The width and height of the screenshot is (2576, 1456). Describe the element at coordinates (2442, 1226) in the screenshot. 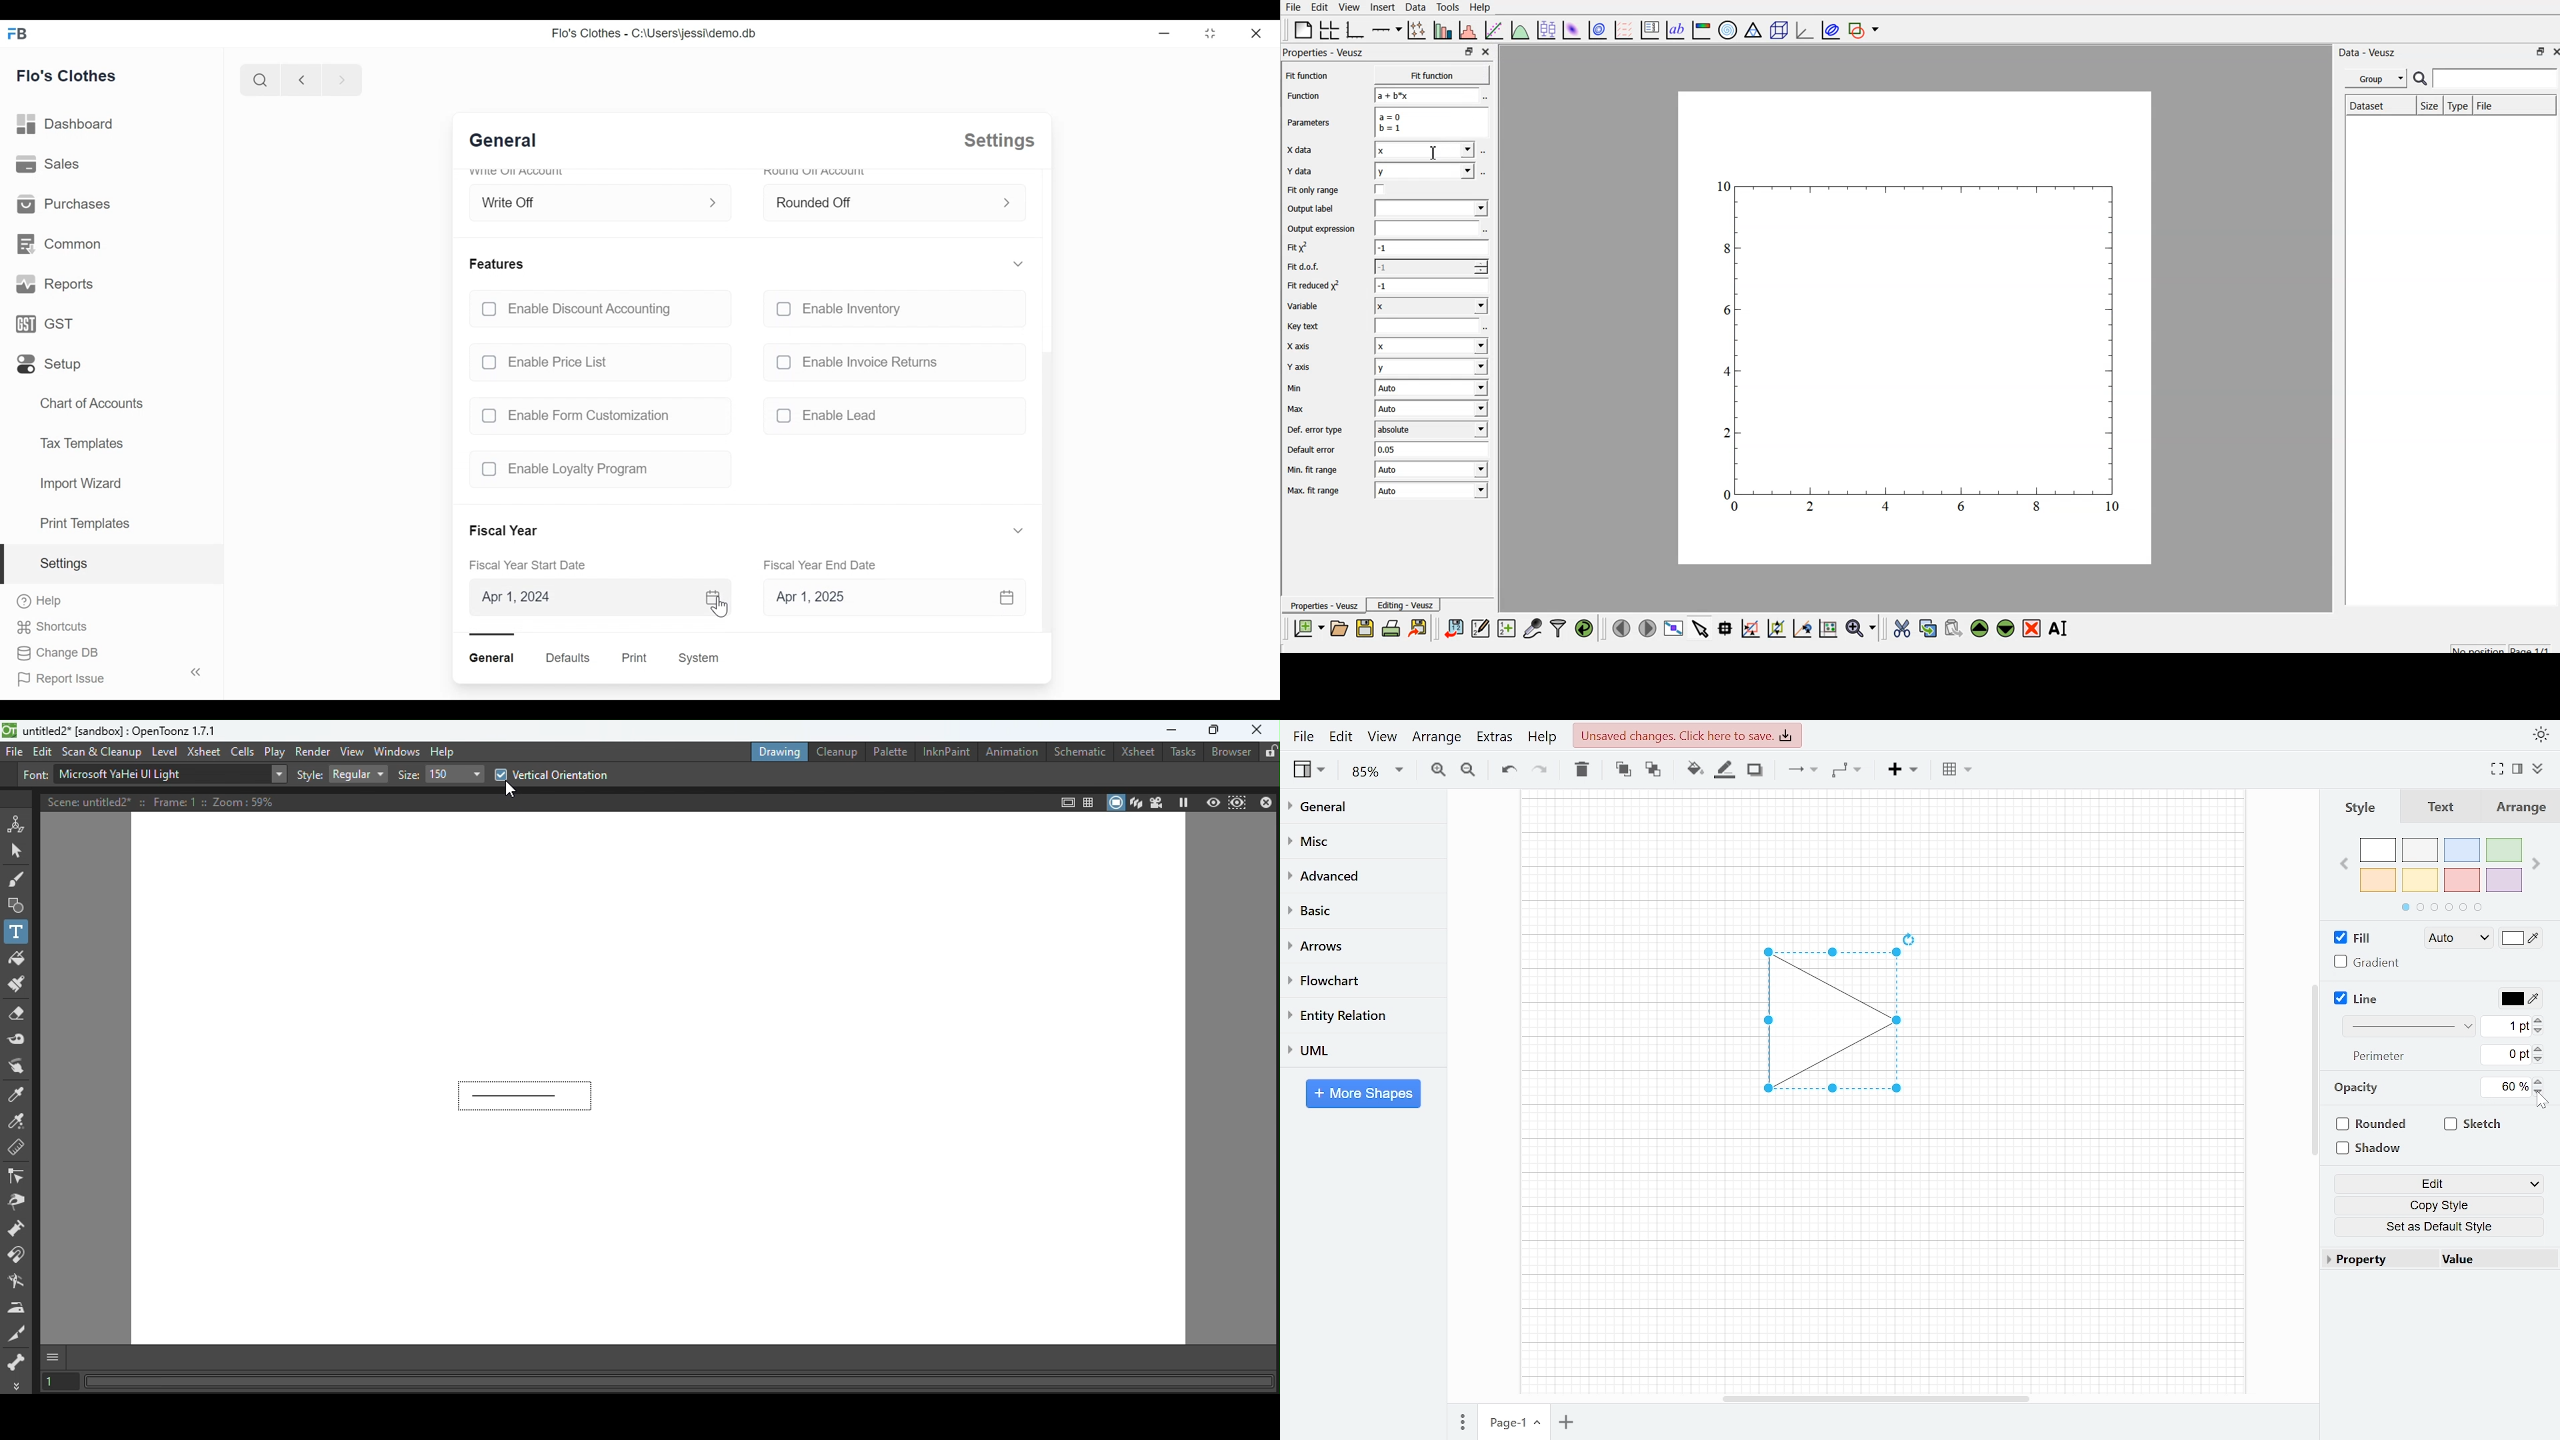

I see `Set as default style` at that location.